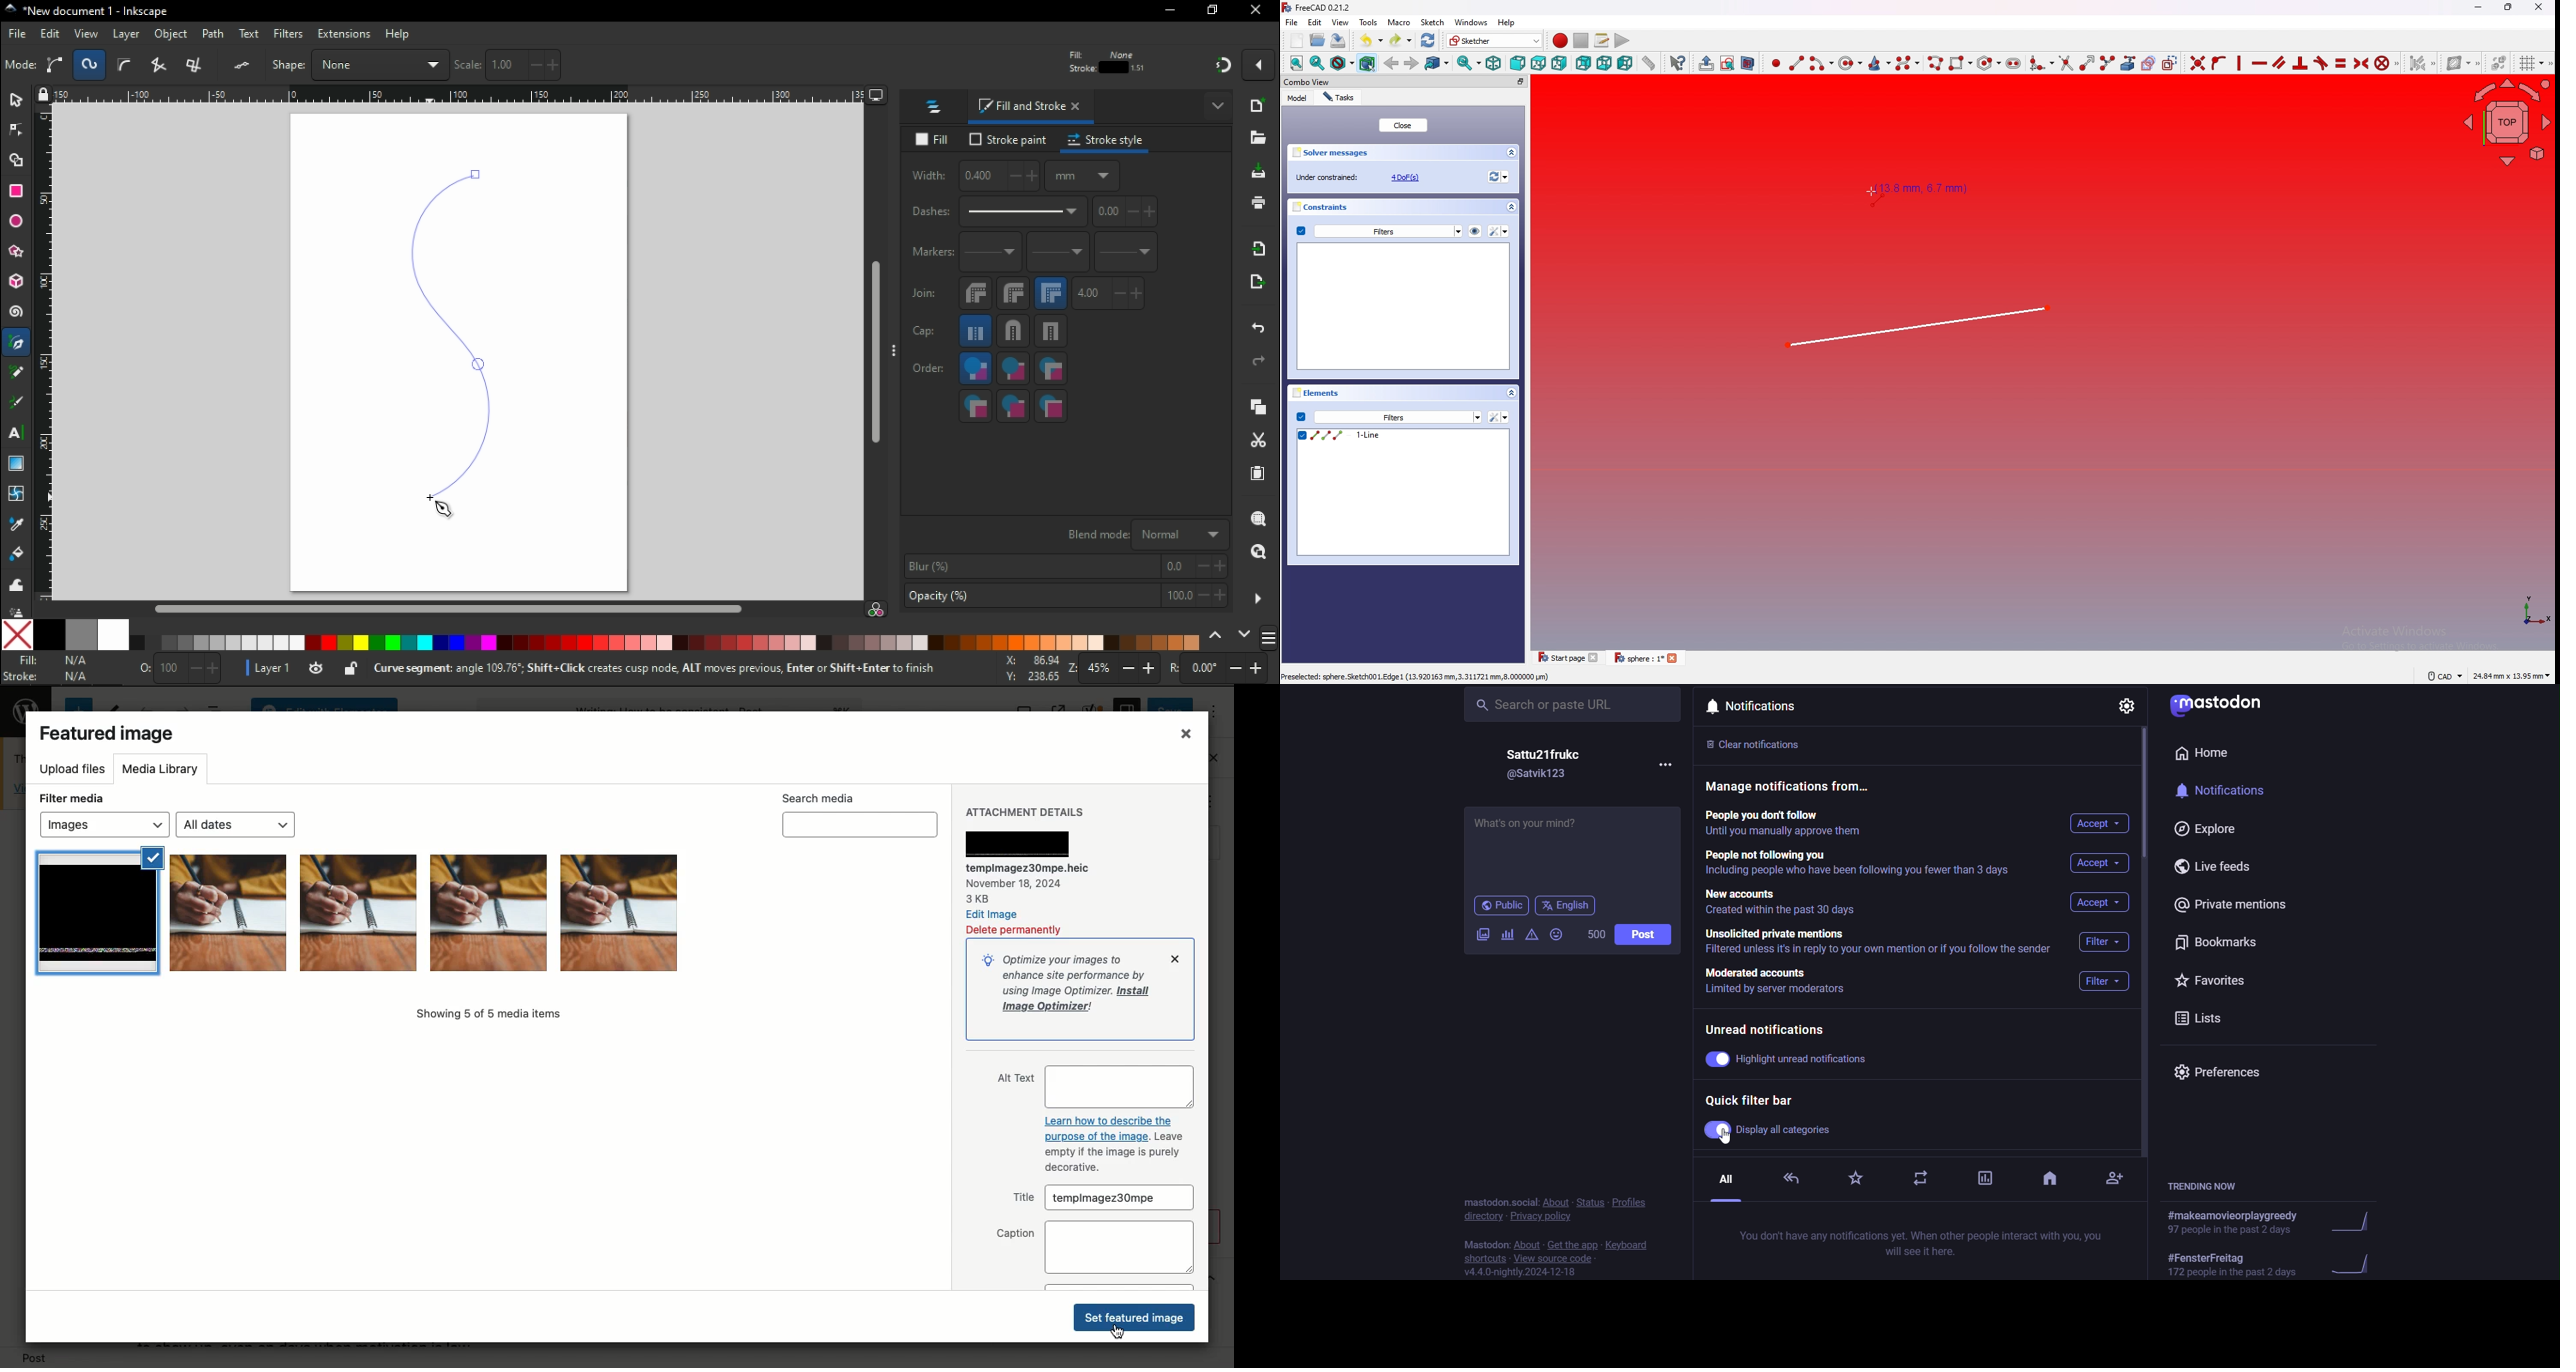 Image resolution: width=2576 pixels, height=1372 pixels. Describe the element at coordinates (1549, 754) in the screenshot. I see `Sattu21frukc` at that location.